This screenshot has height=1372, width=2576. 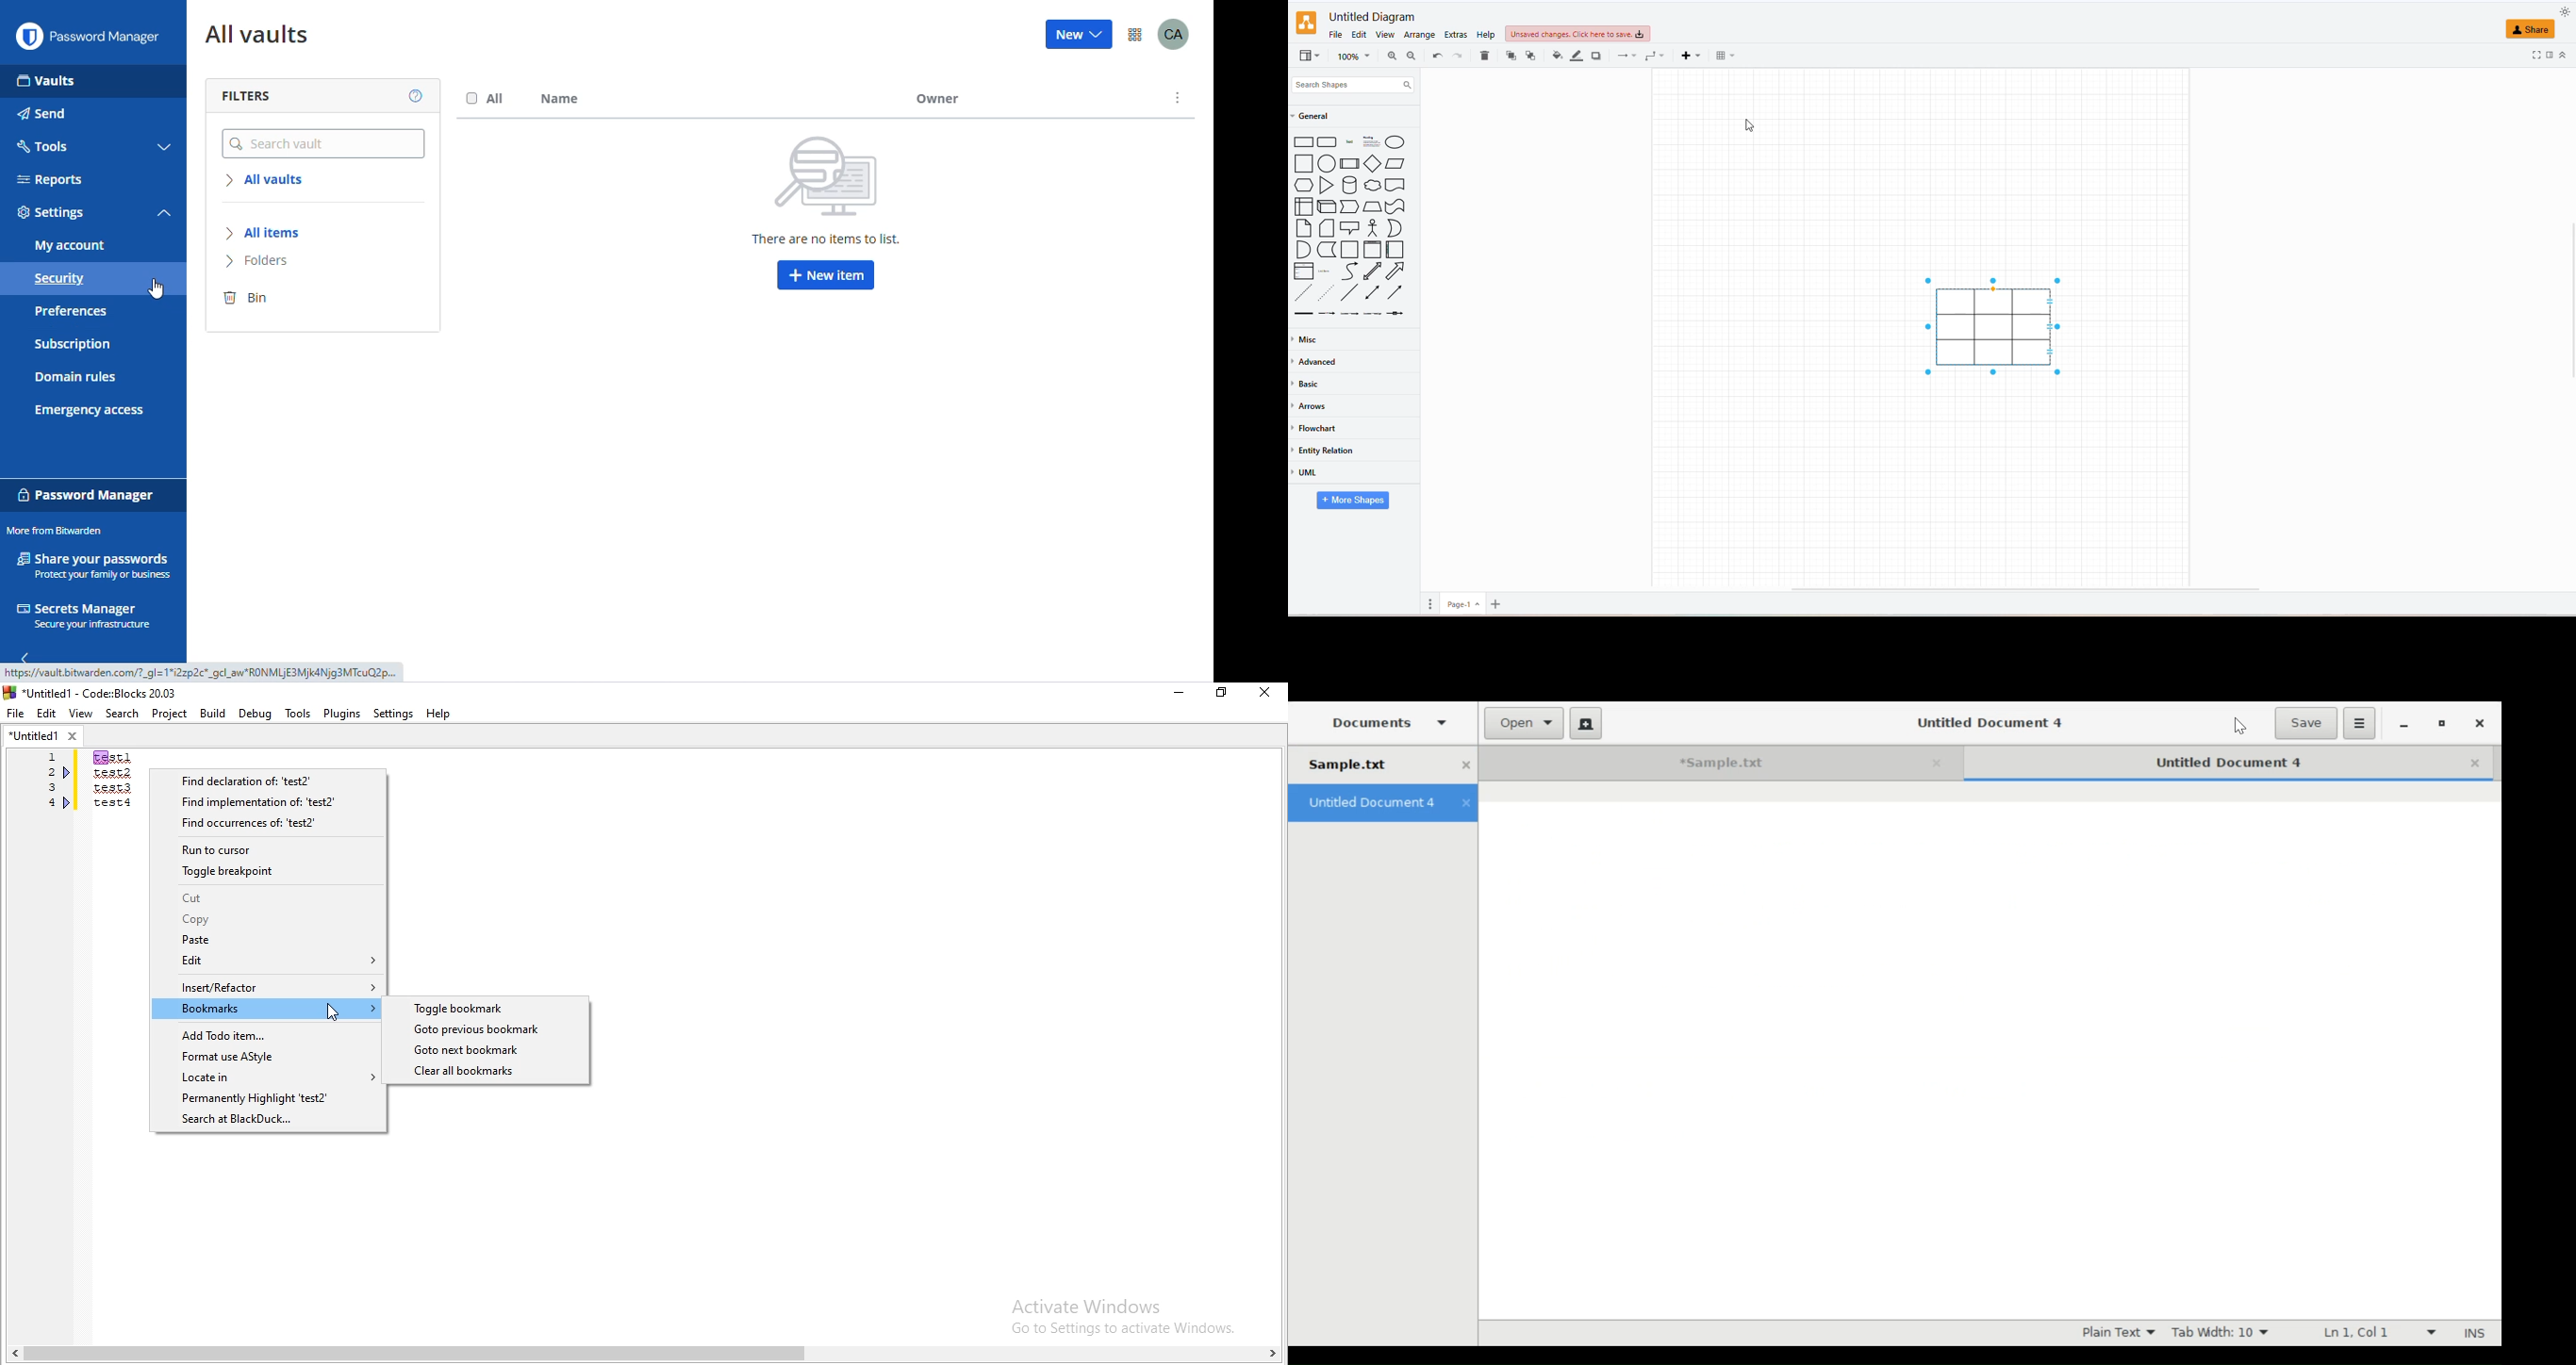 I want to click on Insert/Refactor, so click(x=269, y=986).